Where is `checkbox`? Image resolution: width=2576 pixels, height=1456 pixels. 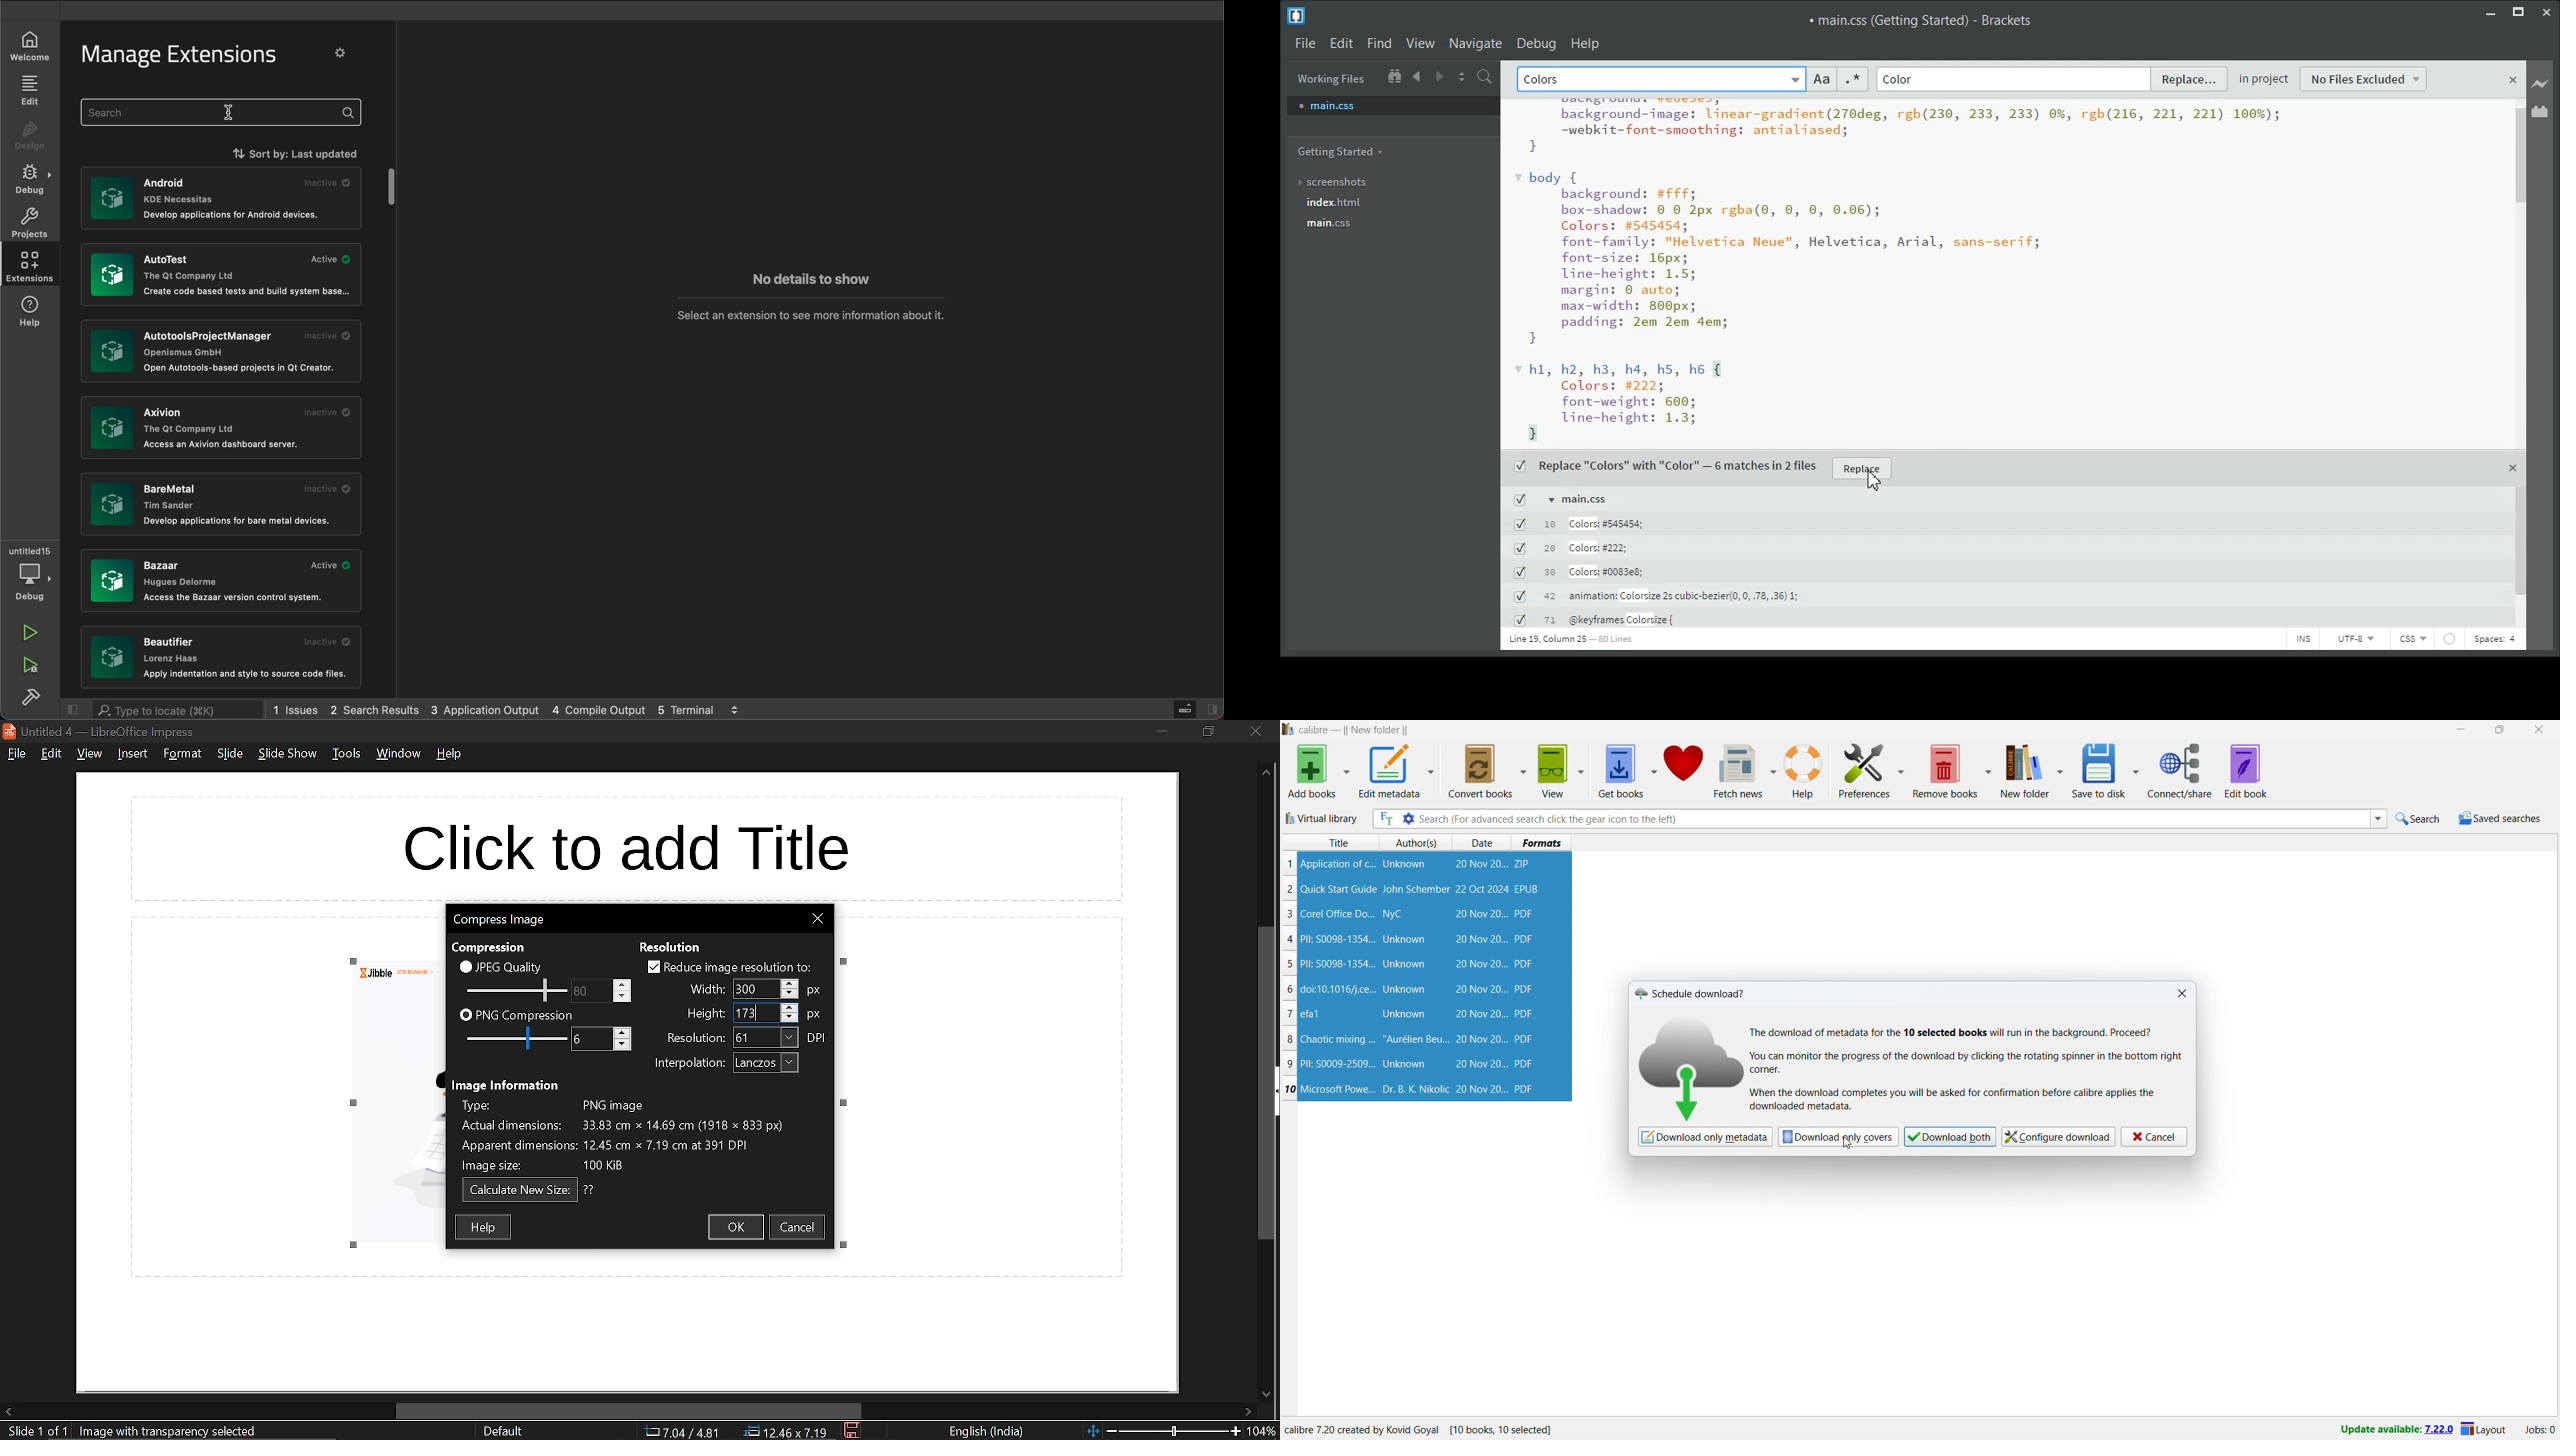 checkbox is located at coordinates (651, 966).